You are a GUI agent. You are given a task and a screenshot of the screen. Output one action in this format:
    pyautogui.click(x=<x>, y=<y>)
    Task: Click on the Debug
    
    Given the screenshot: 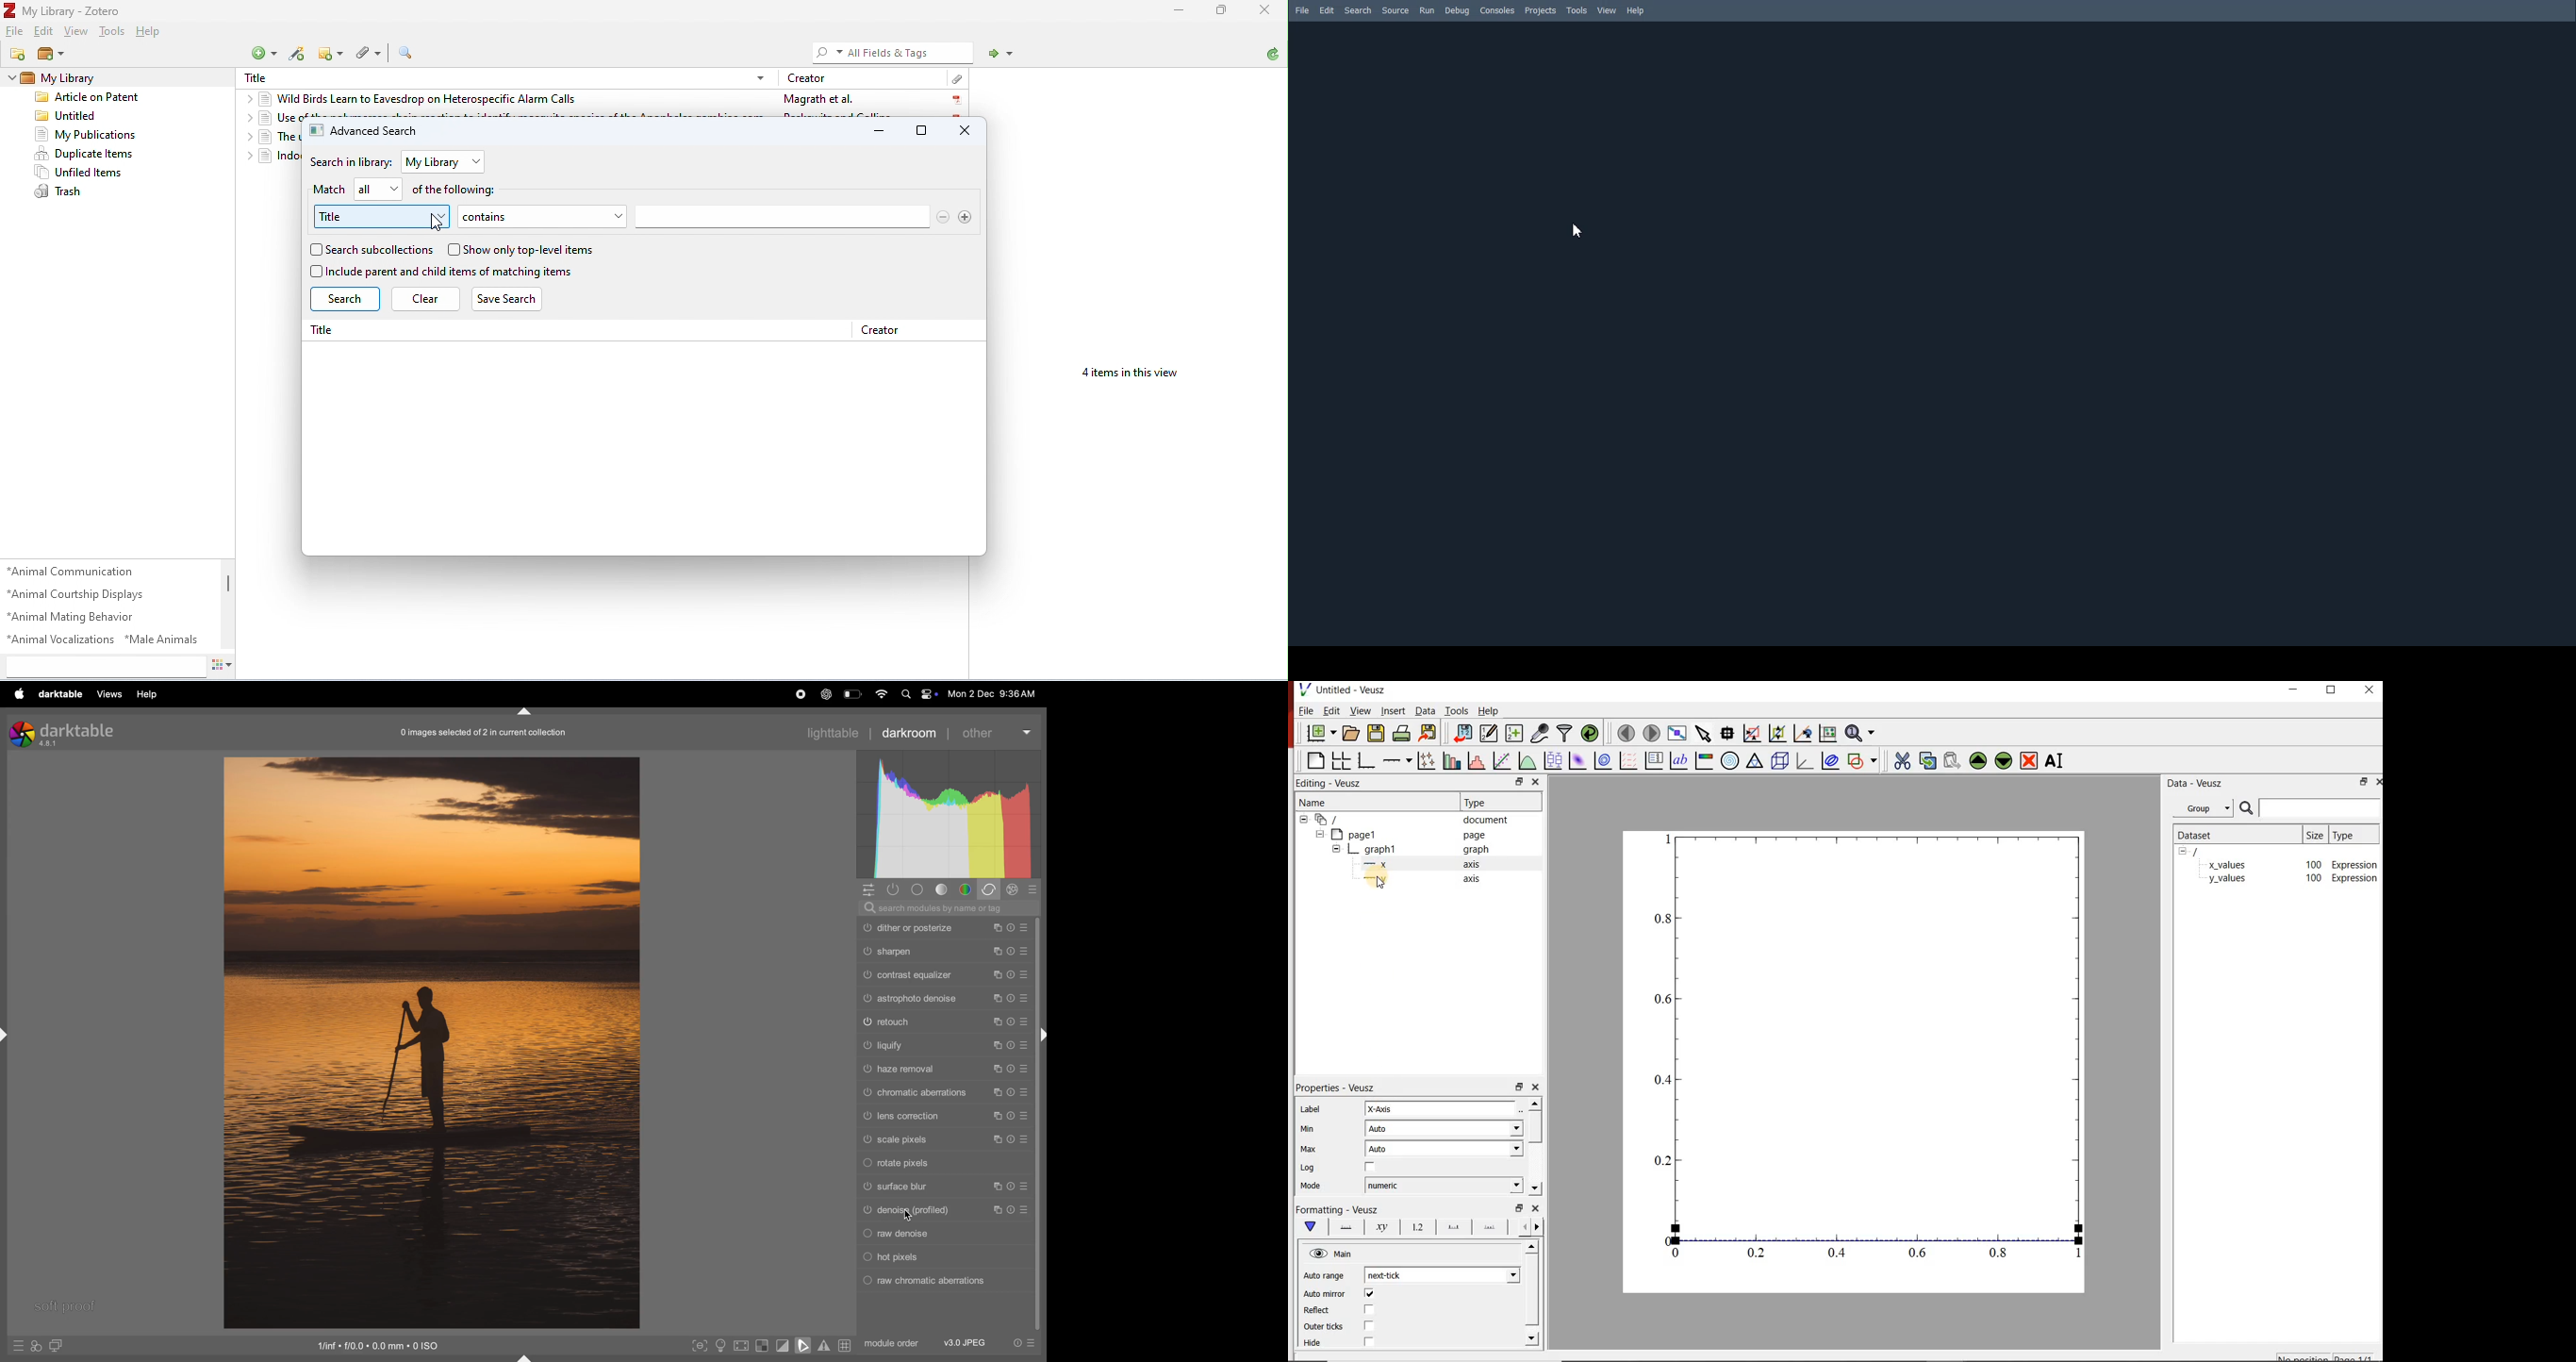 What is the action you would take?
    pyautogui.click(x=1456, y=11)
    